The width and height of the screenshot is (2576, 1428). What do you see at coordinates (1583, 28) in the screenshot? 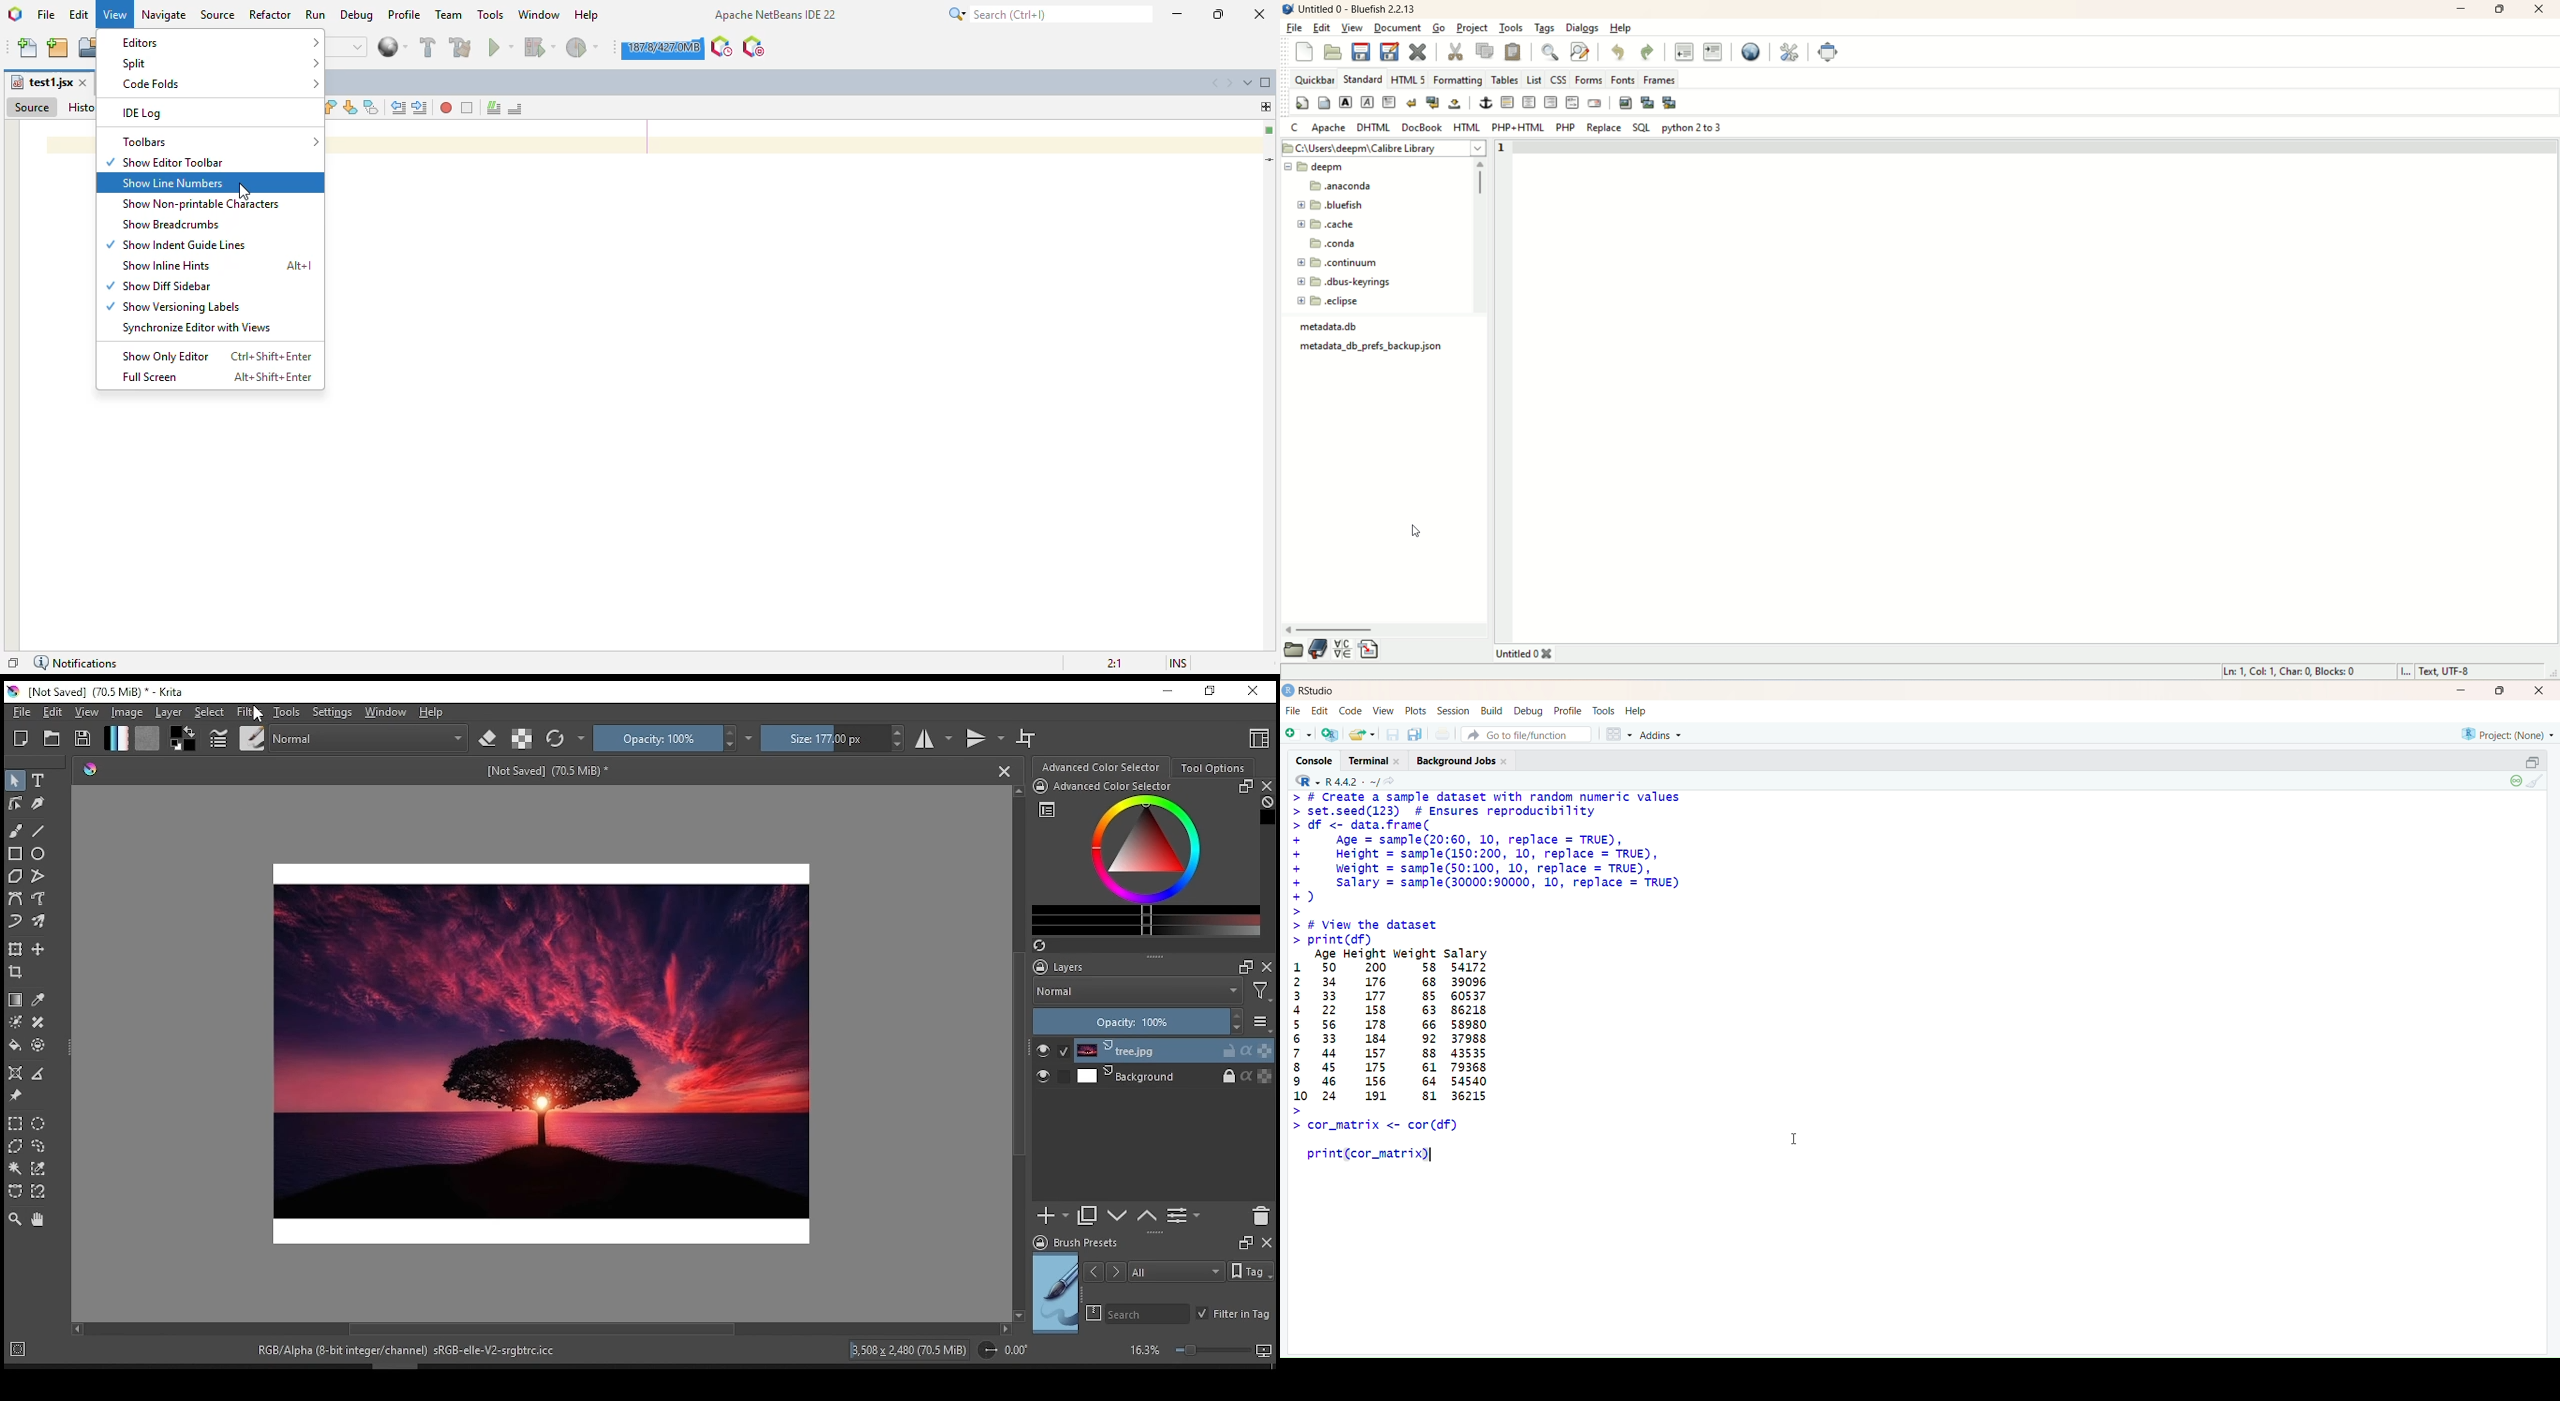
I see `dialogs` at bounding box center [1583, 28].